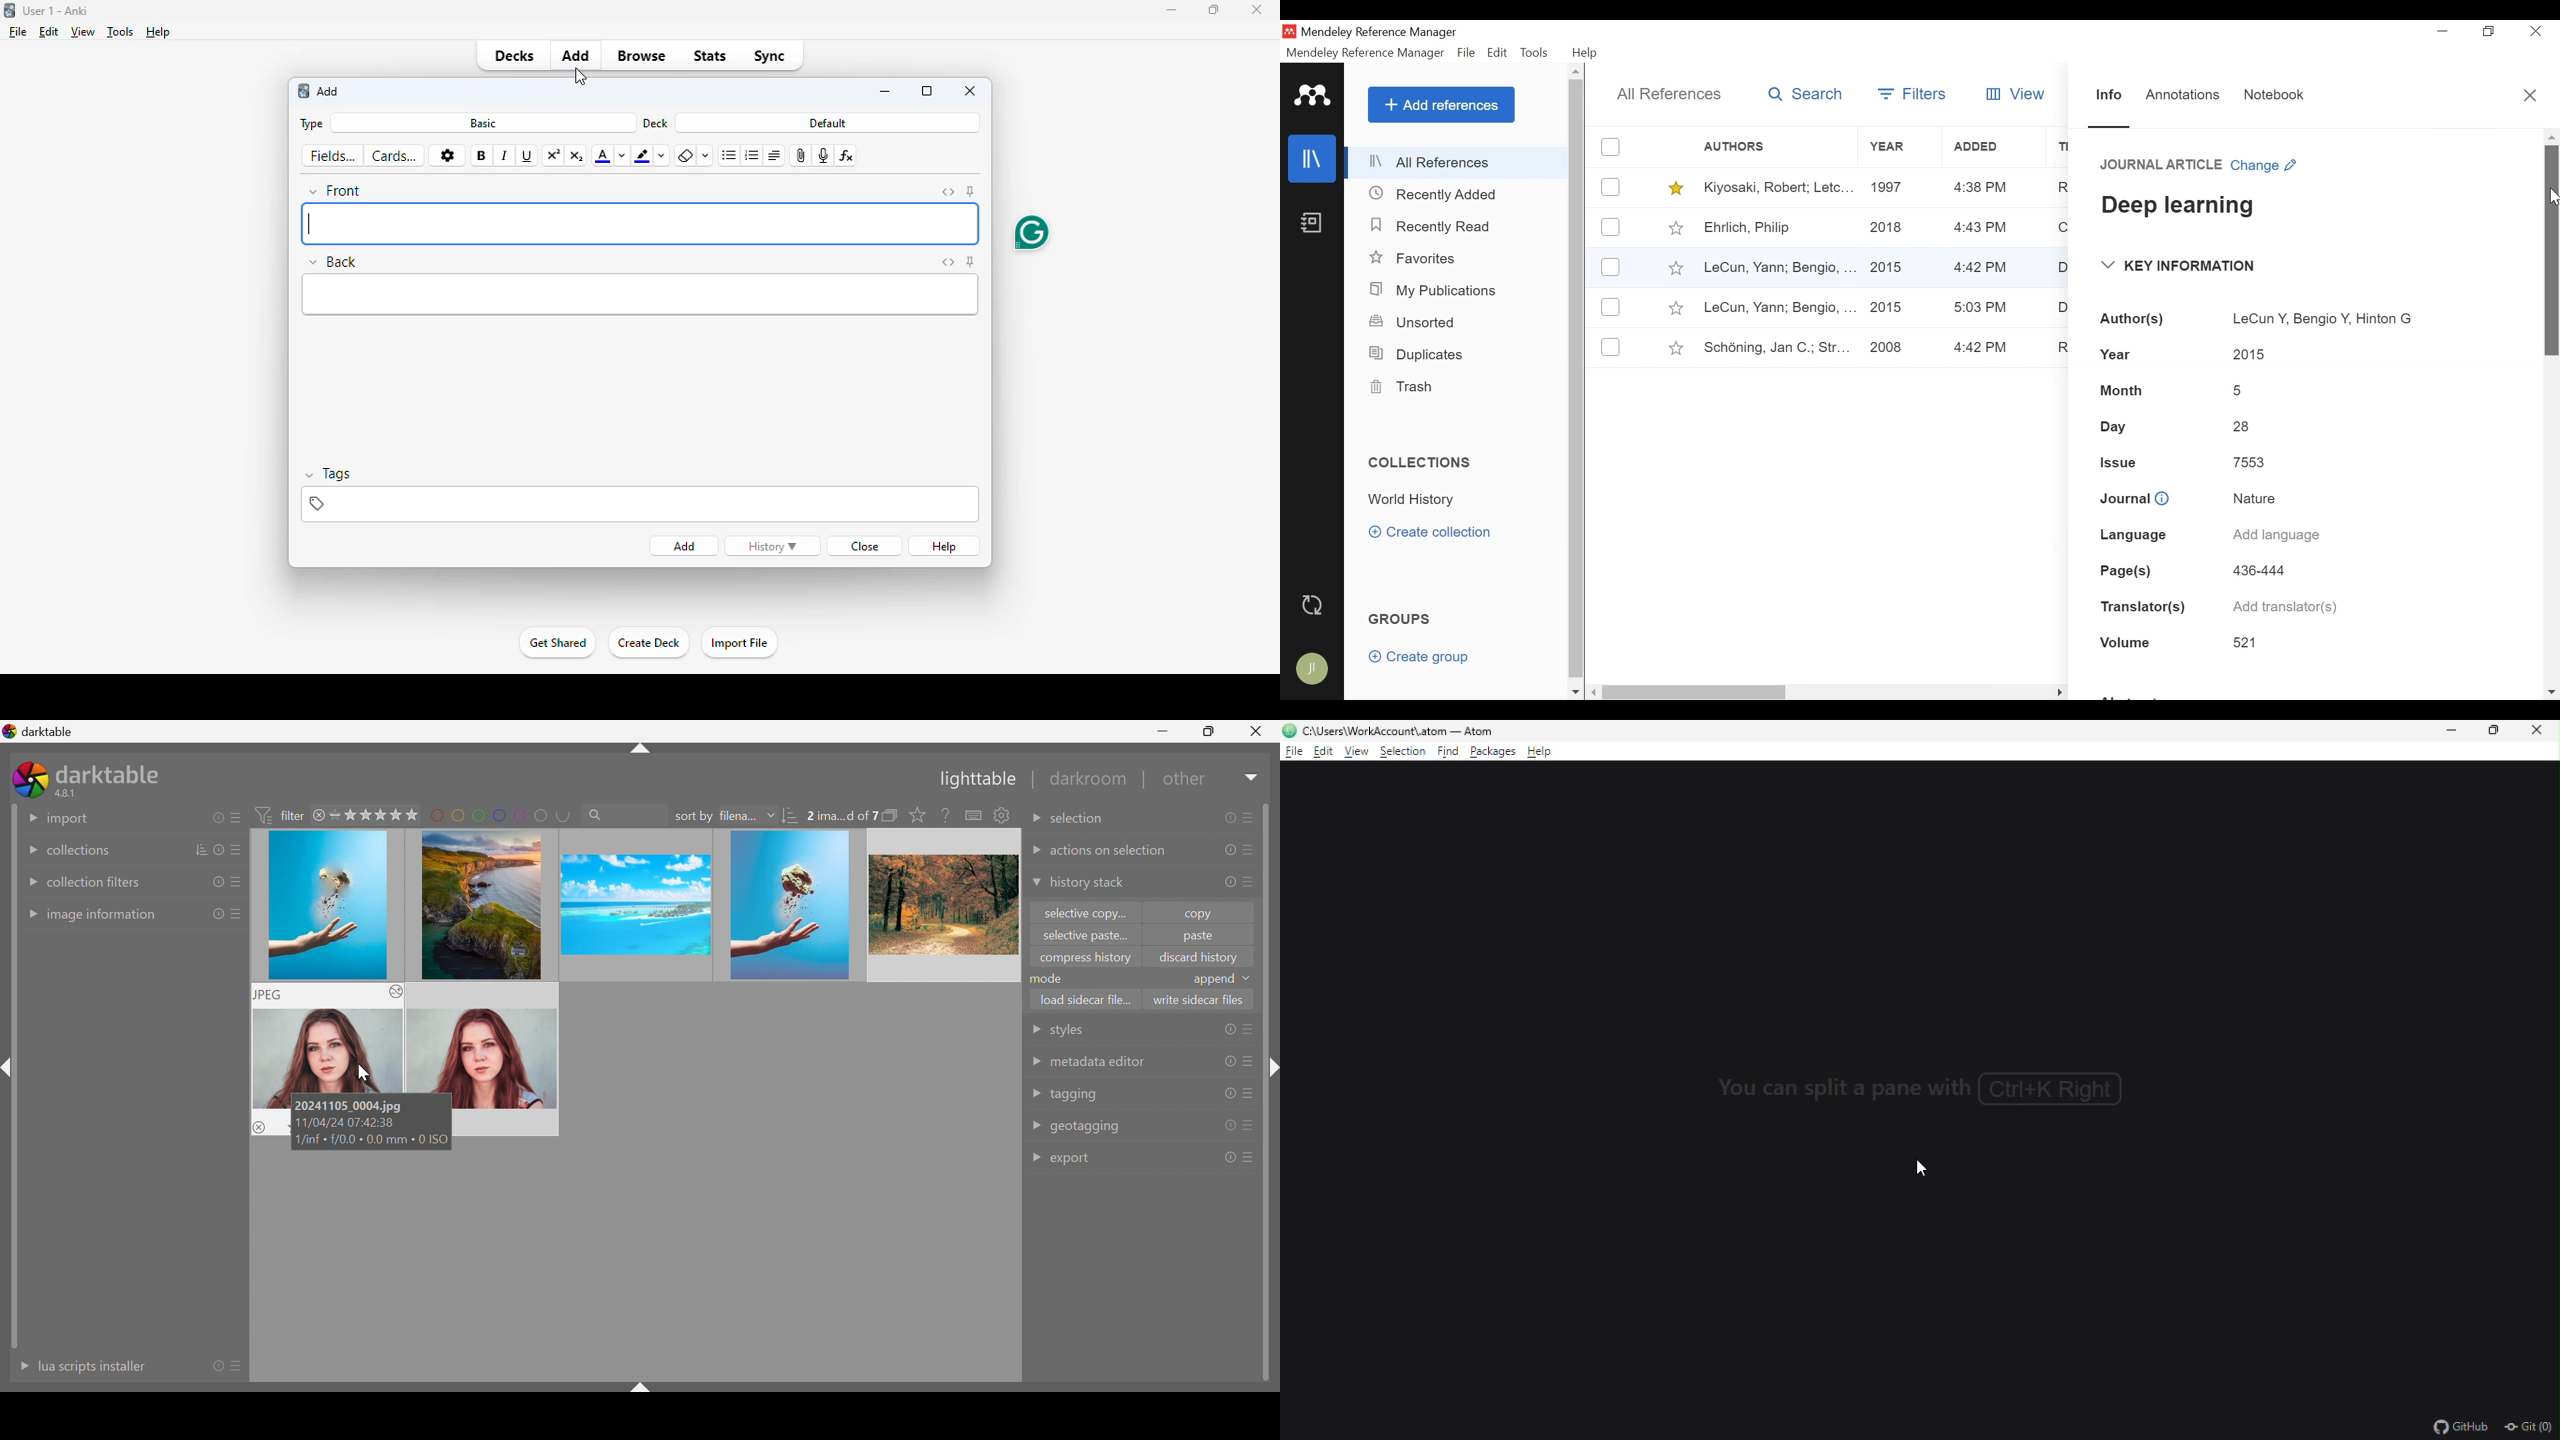 This screenshot has height=1456, width=2576. What do you see at coordinates (1227, 884) in the screenshot?
I see `reset` at bounding box center [1227, 884].